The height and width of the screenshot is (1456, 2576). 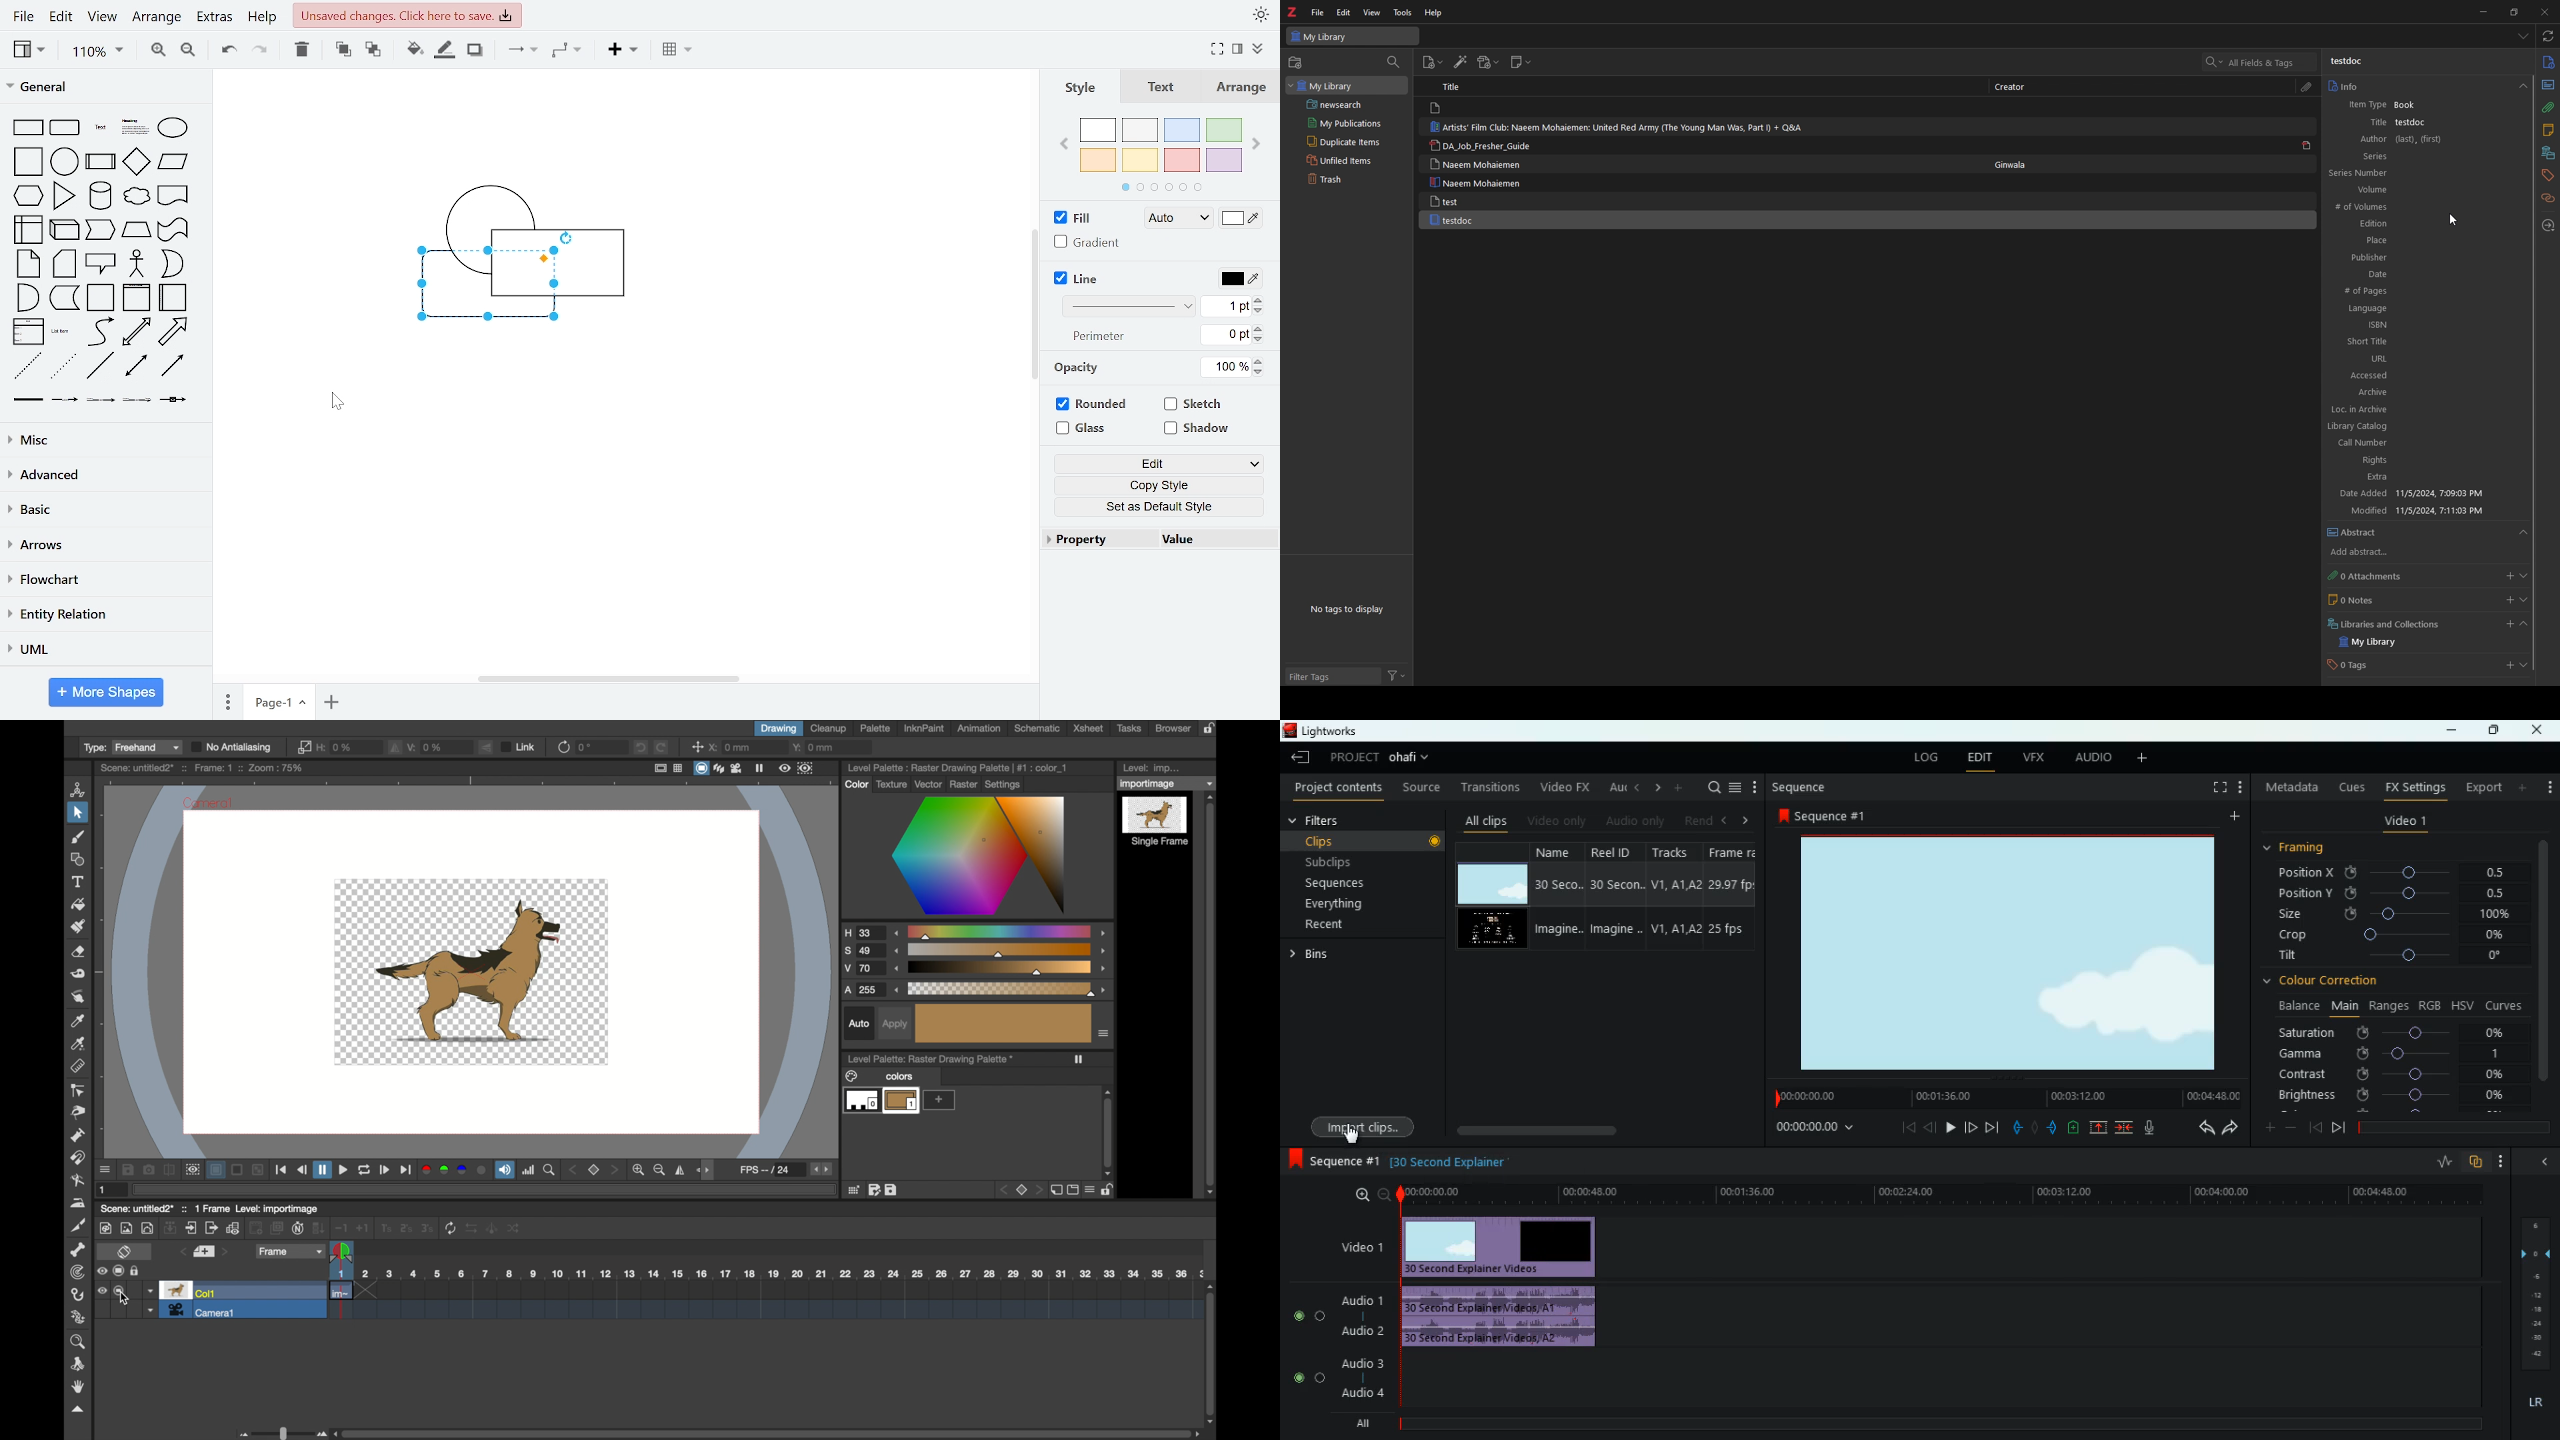 What do you see at coordinates (1141, 159) in the screenshot?
I see `yellow` at bounding box center [1141, 159].